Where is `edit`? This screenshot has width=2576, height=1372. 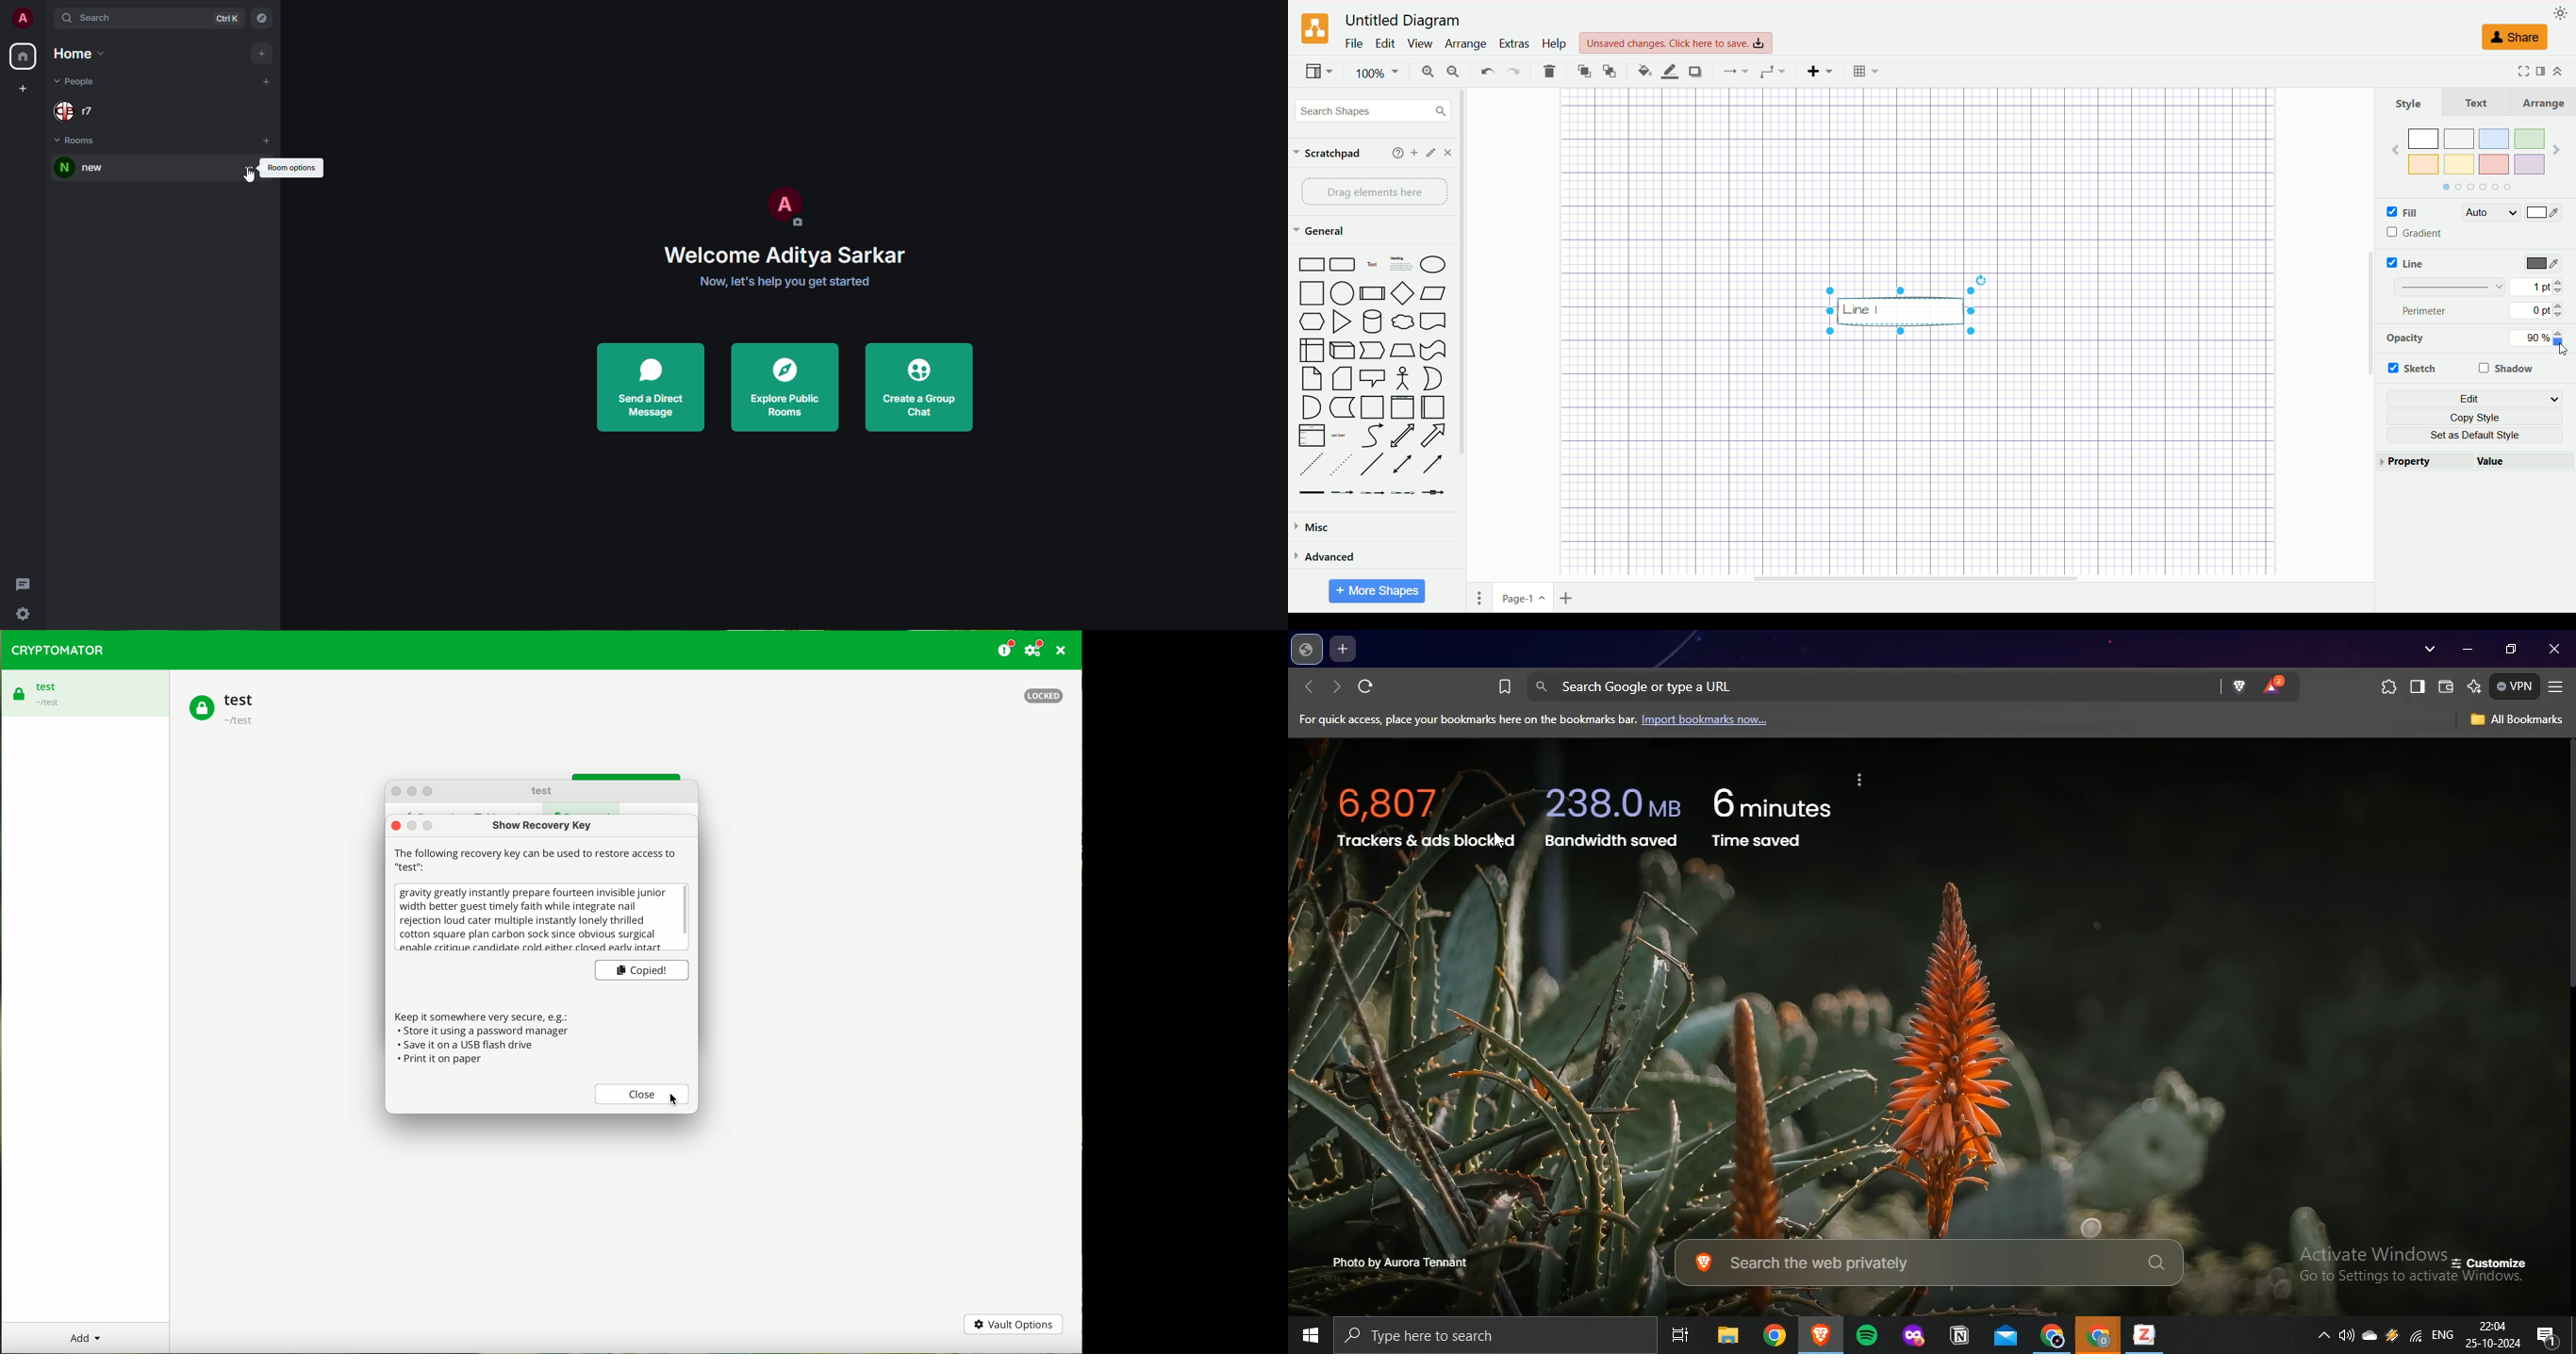 edit is located at coordinates (2473, 398).